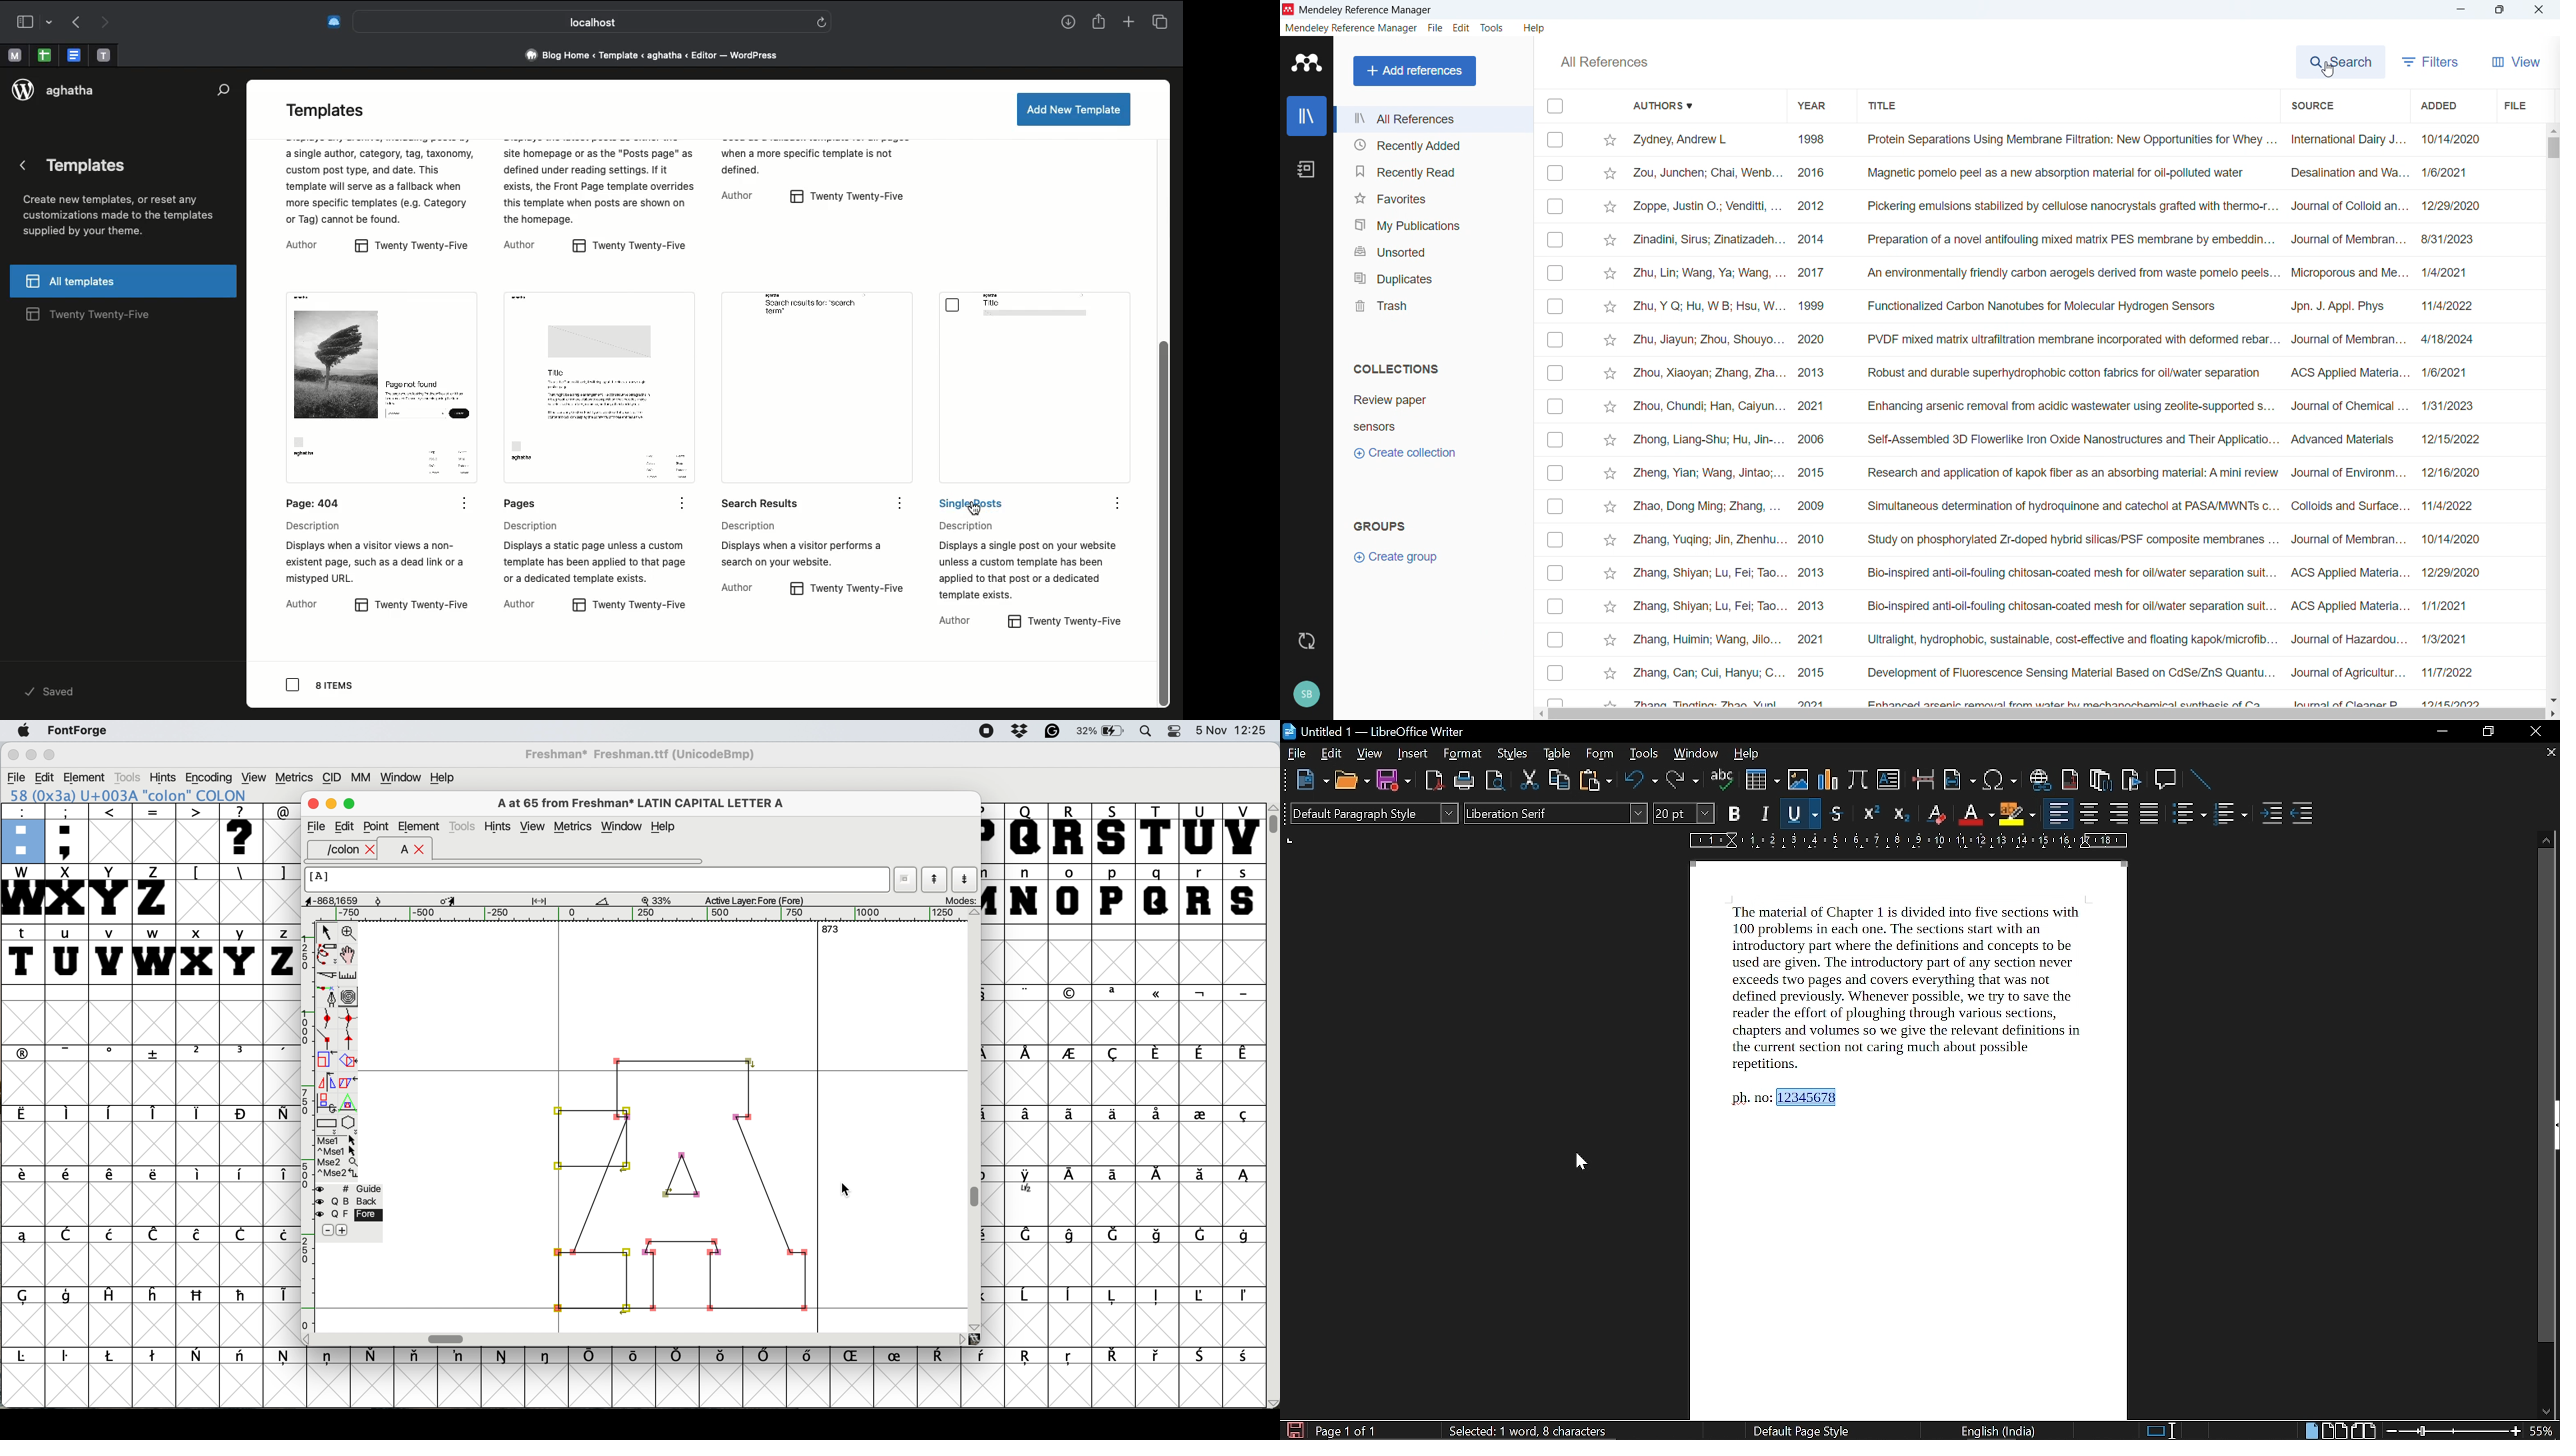 The width and height of the screenshot is (2576, 1456). I want to click on symbol, so click(155, 1235).